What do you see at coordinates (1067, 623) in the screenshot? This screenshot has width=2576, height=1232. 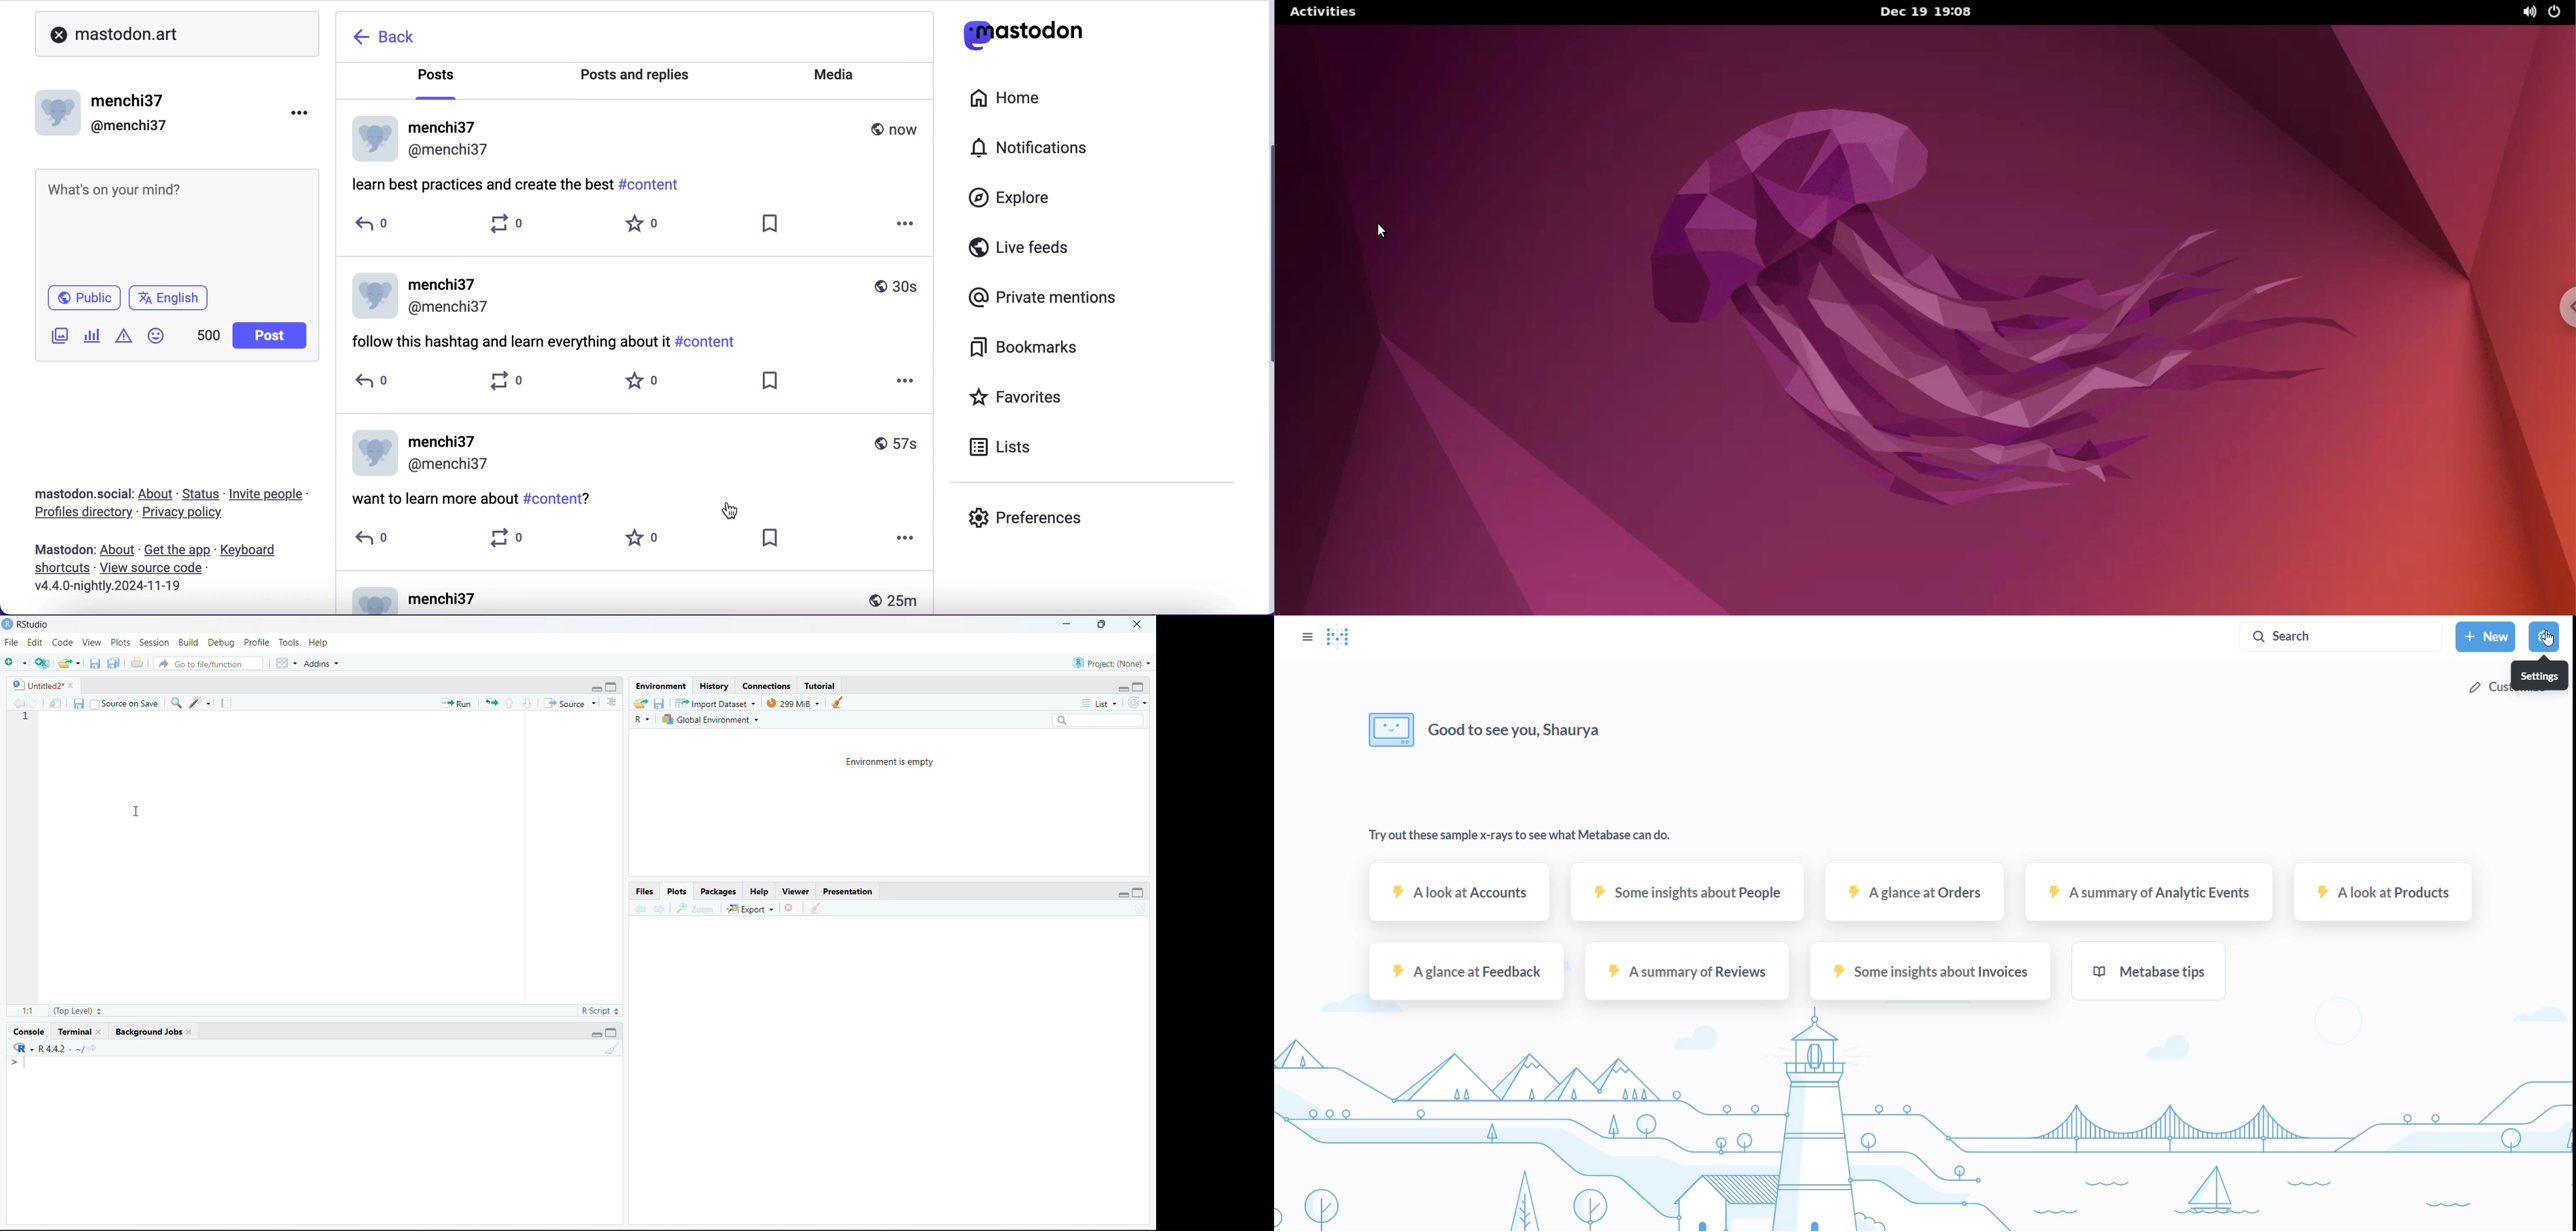 I see `minimize` at bounding box center [1067, 623].